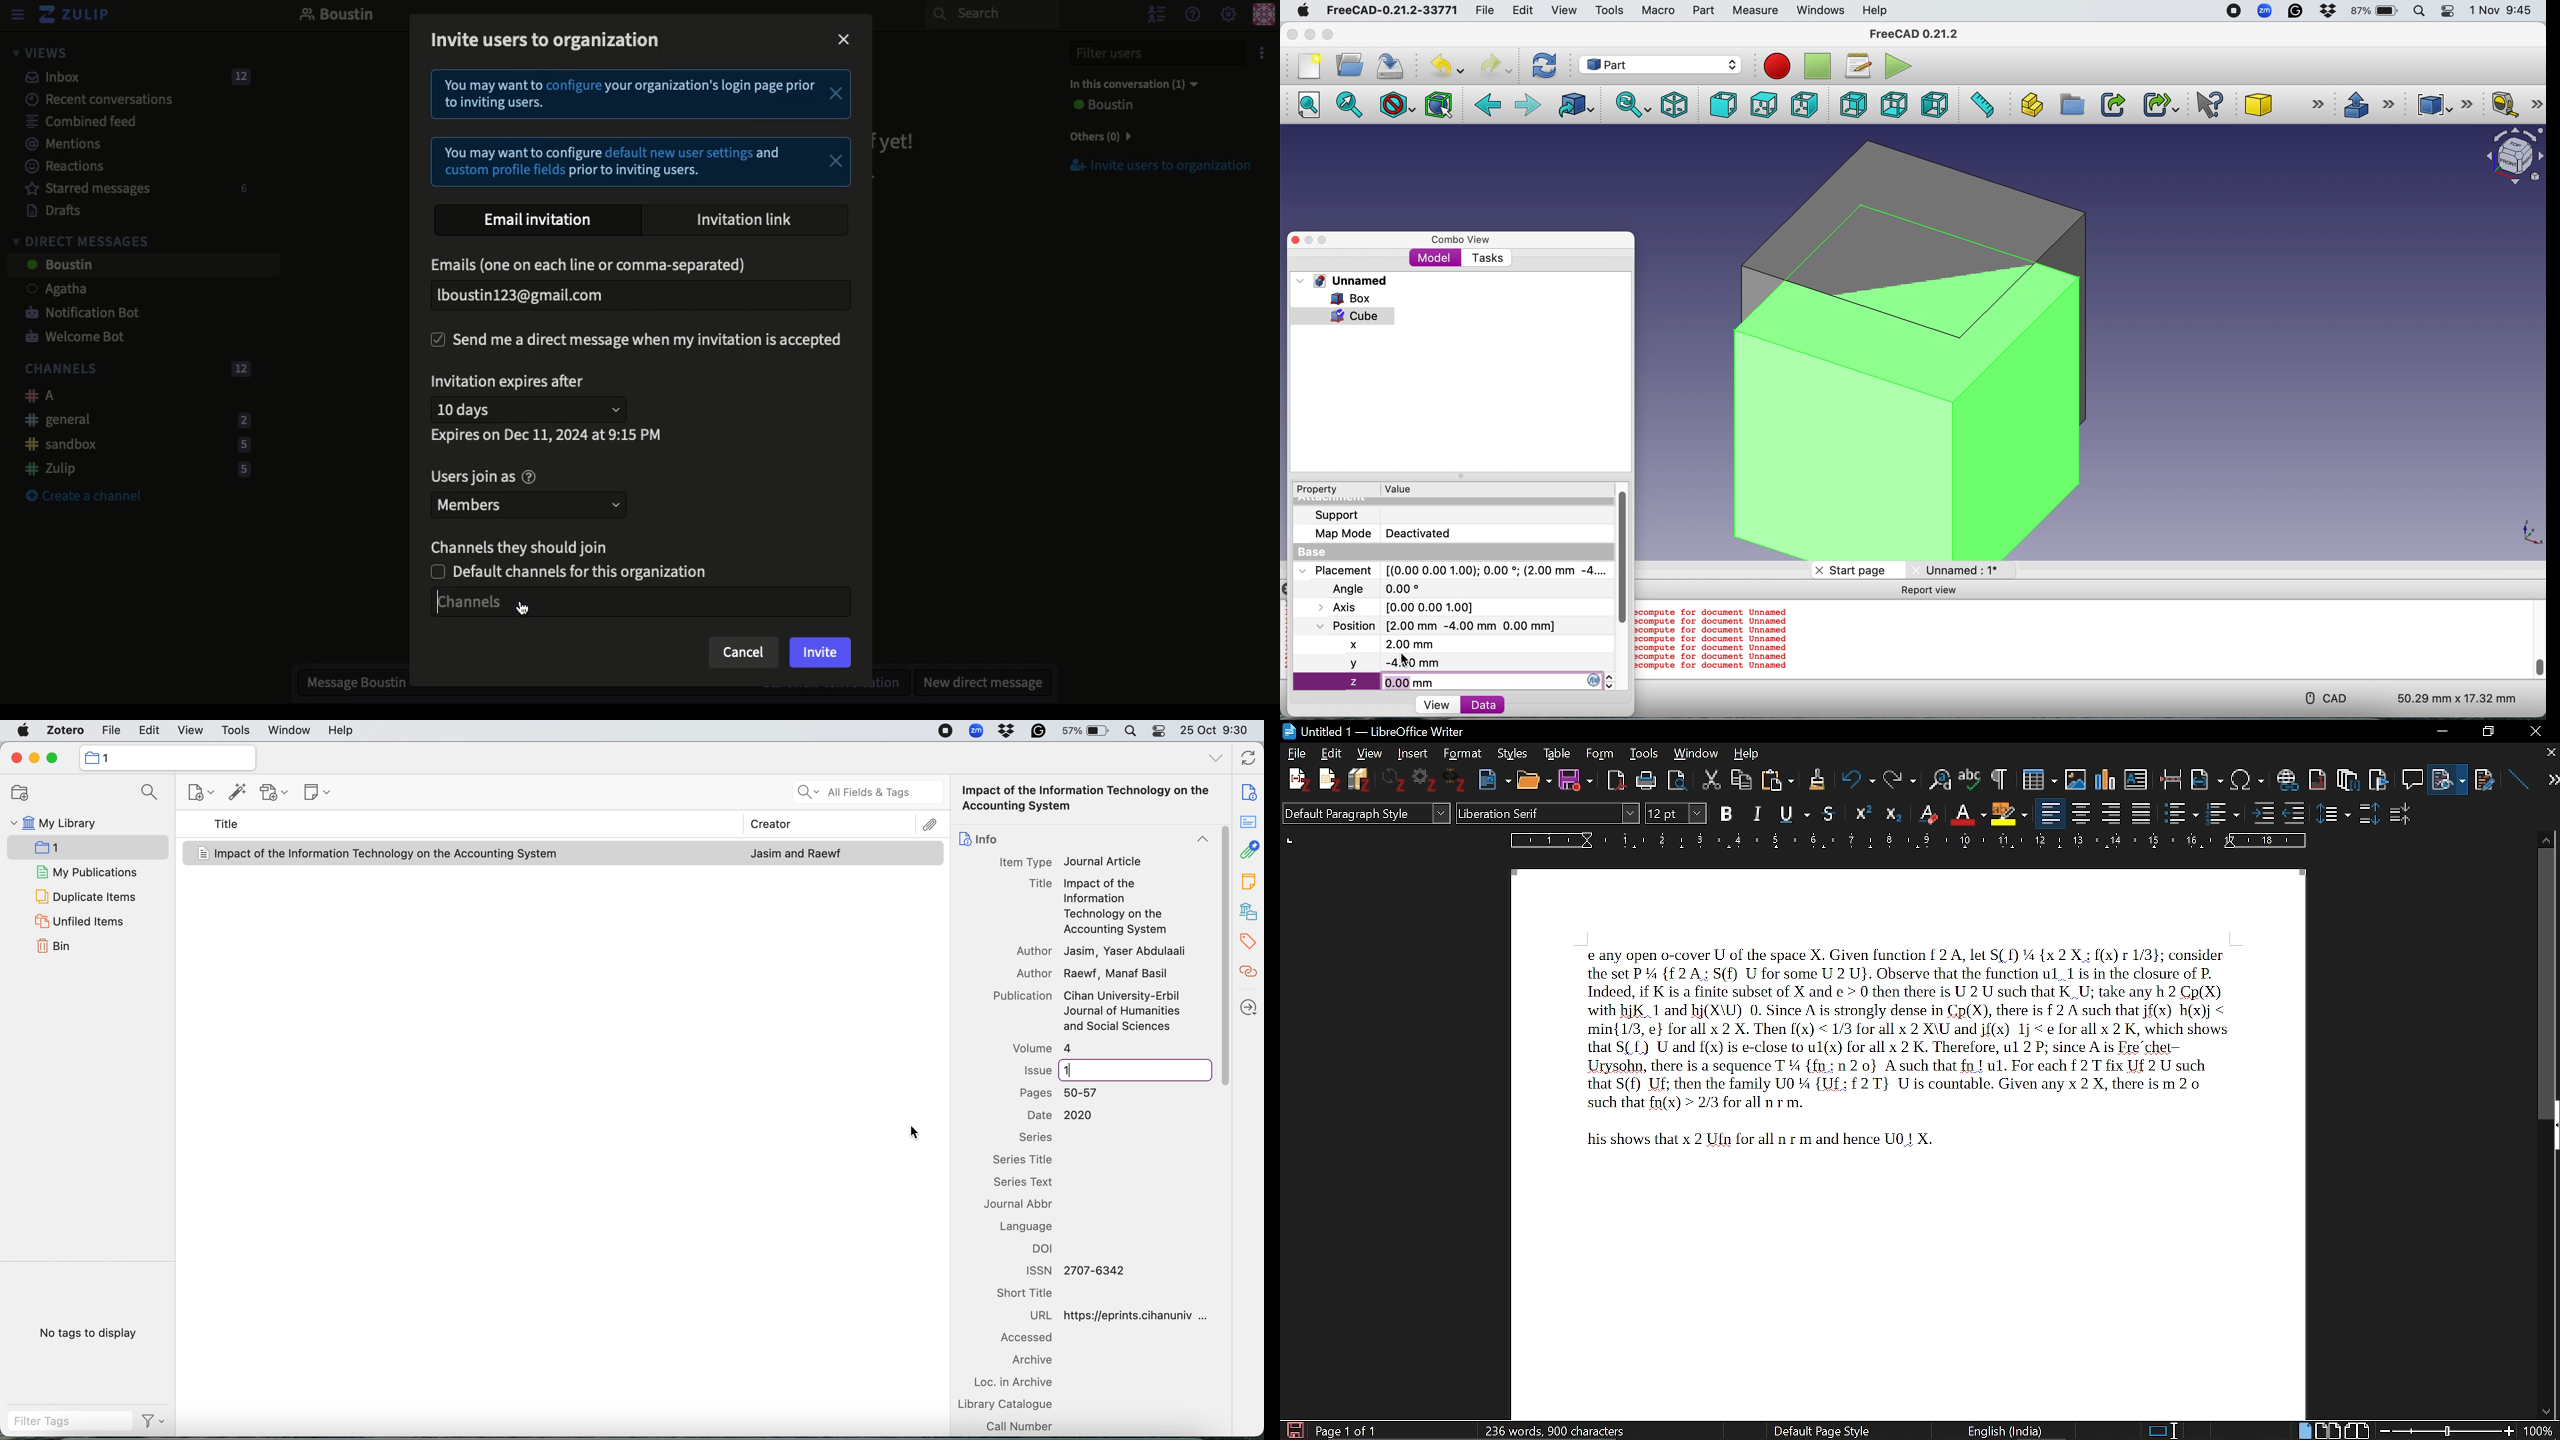 The width and height of the screenshot is (2576, 1456). What do you see at coordinates (2263, 812) in the screenshot?
I see `` at bounding box center [2263, 812].